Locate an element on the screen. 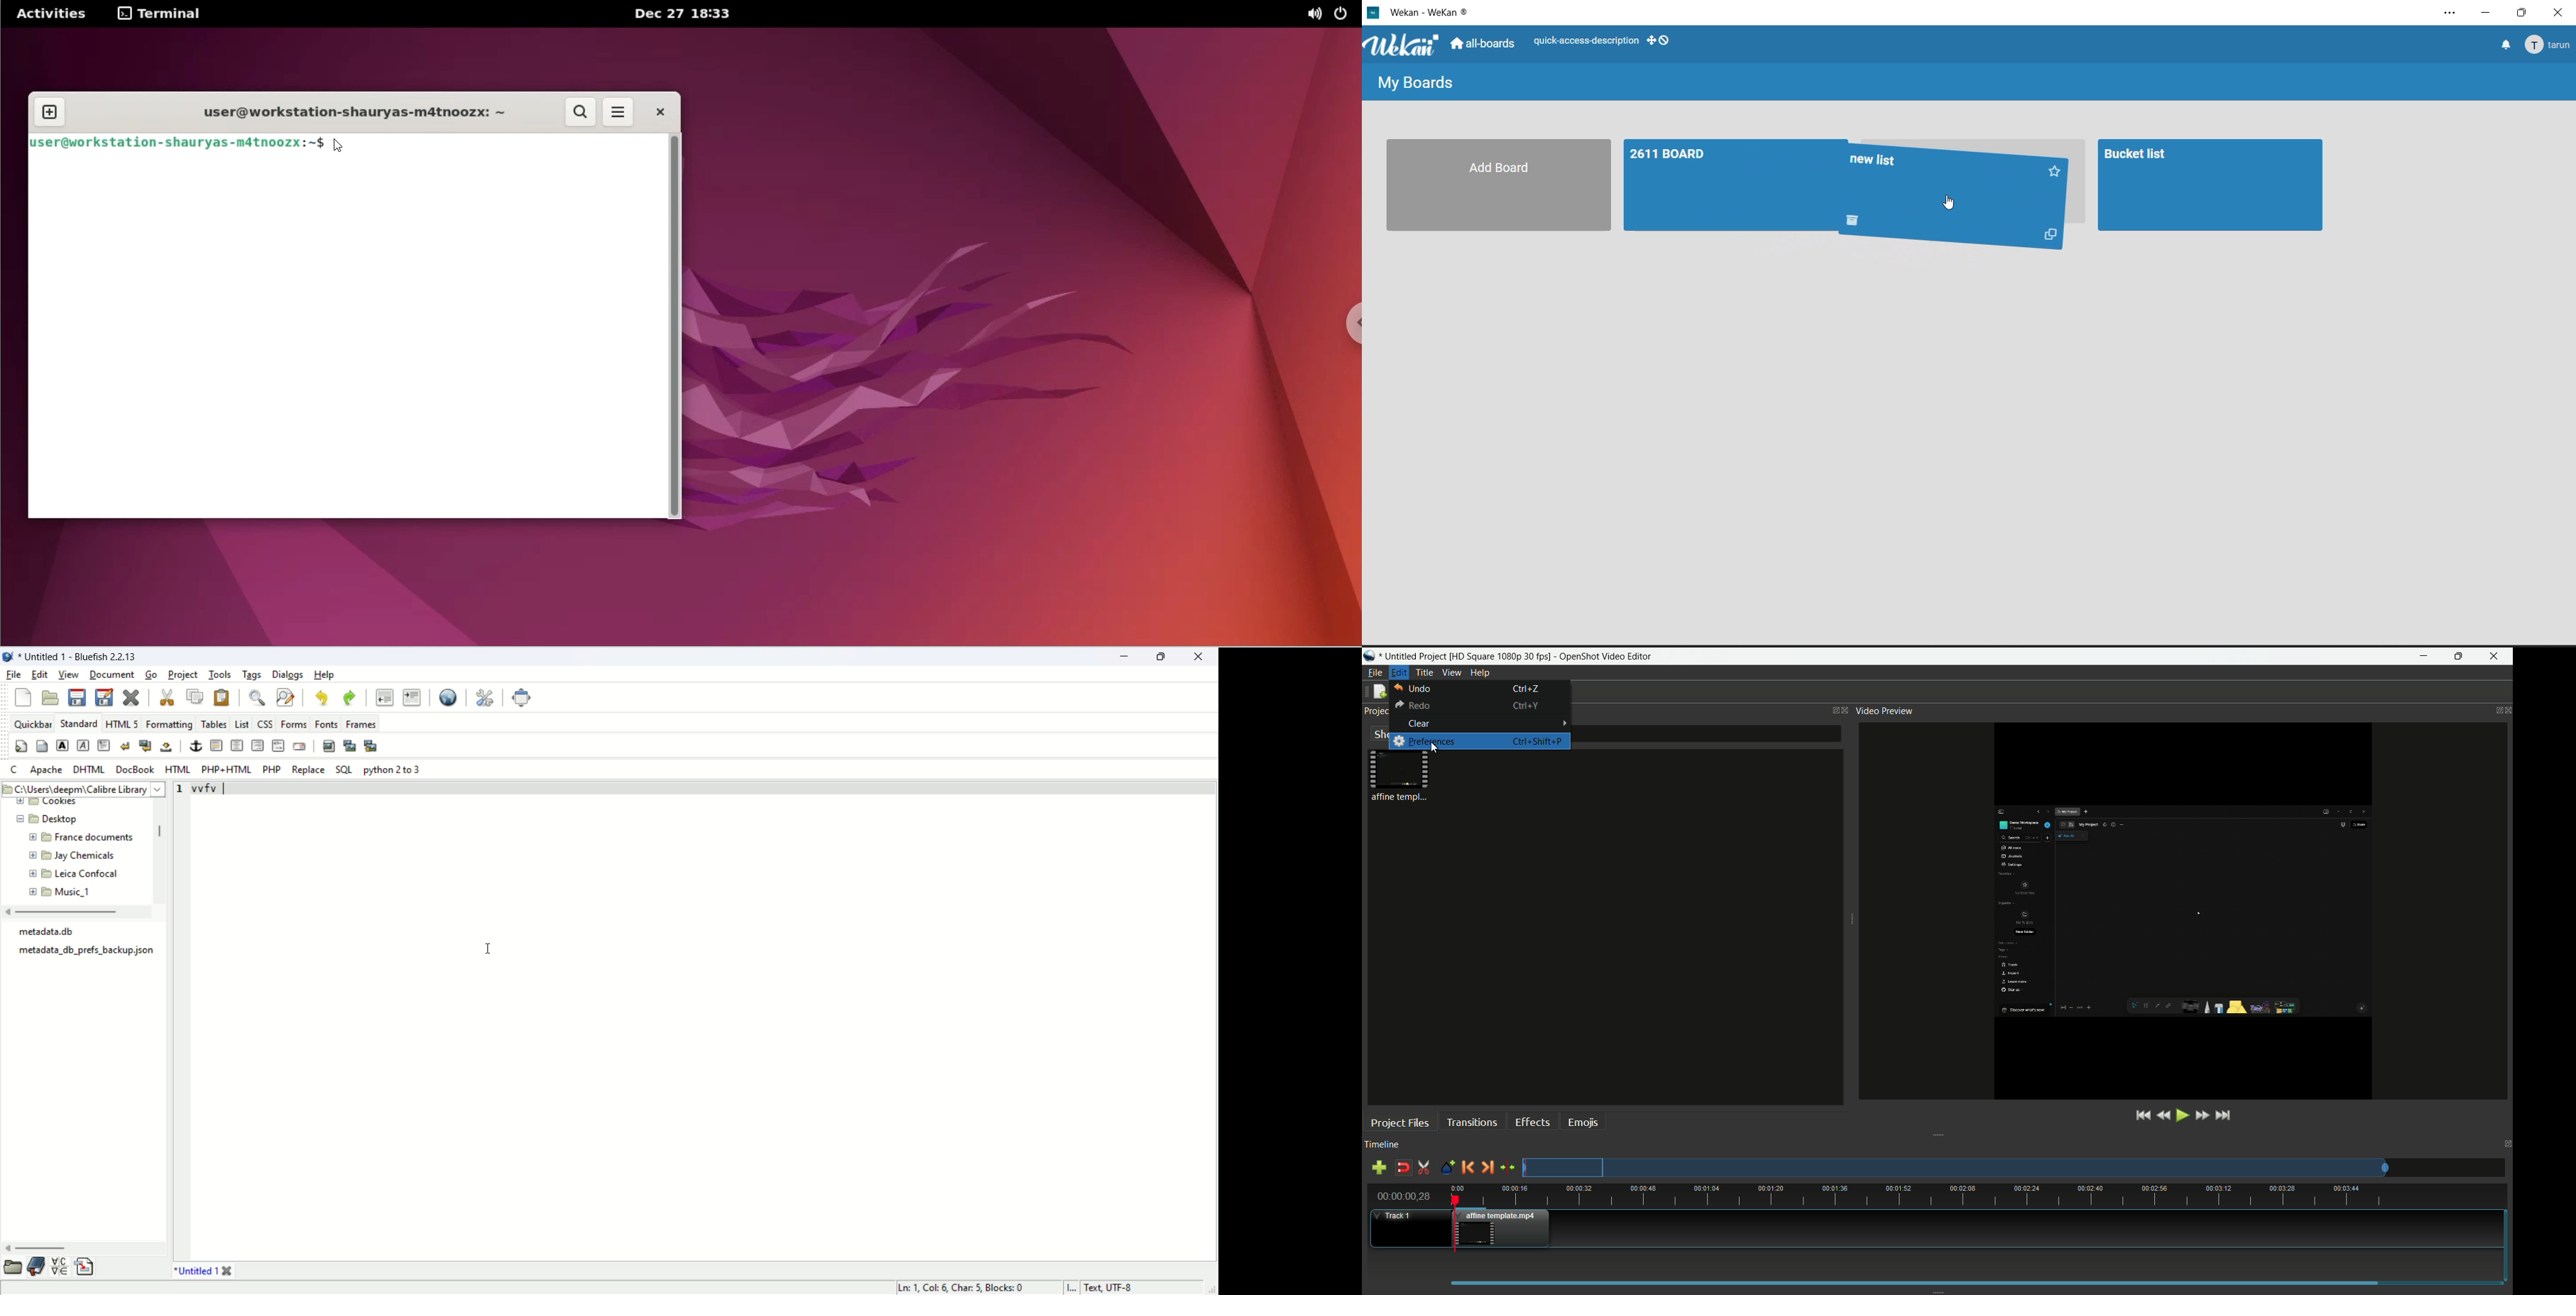  close is located at coordinates (2560, 13).